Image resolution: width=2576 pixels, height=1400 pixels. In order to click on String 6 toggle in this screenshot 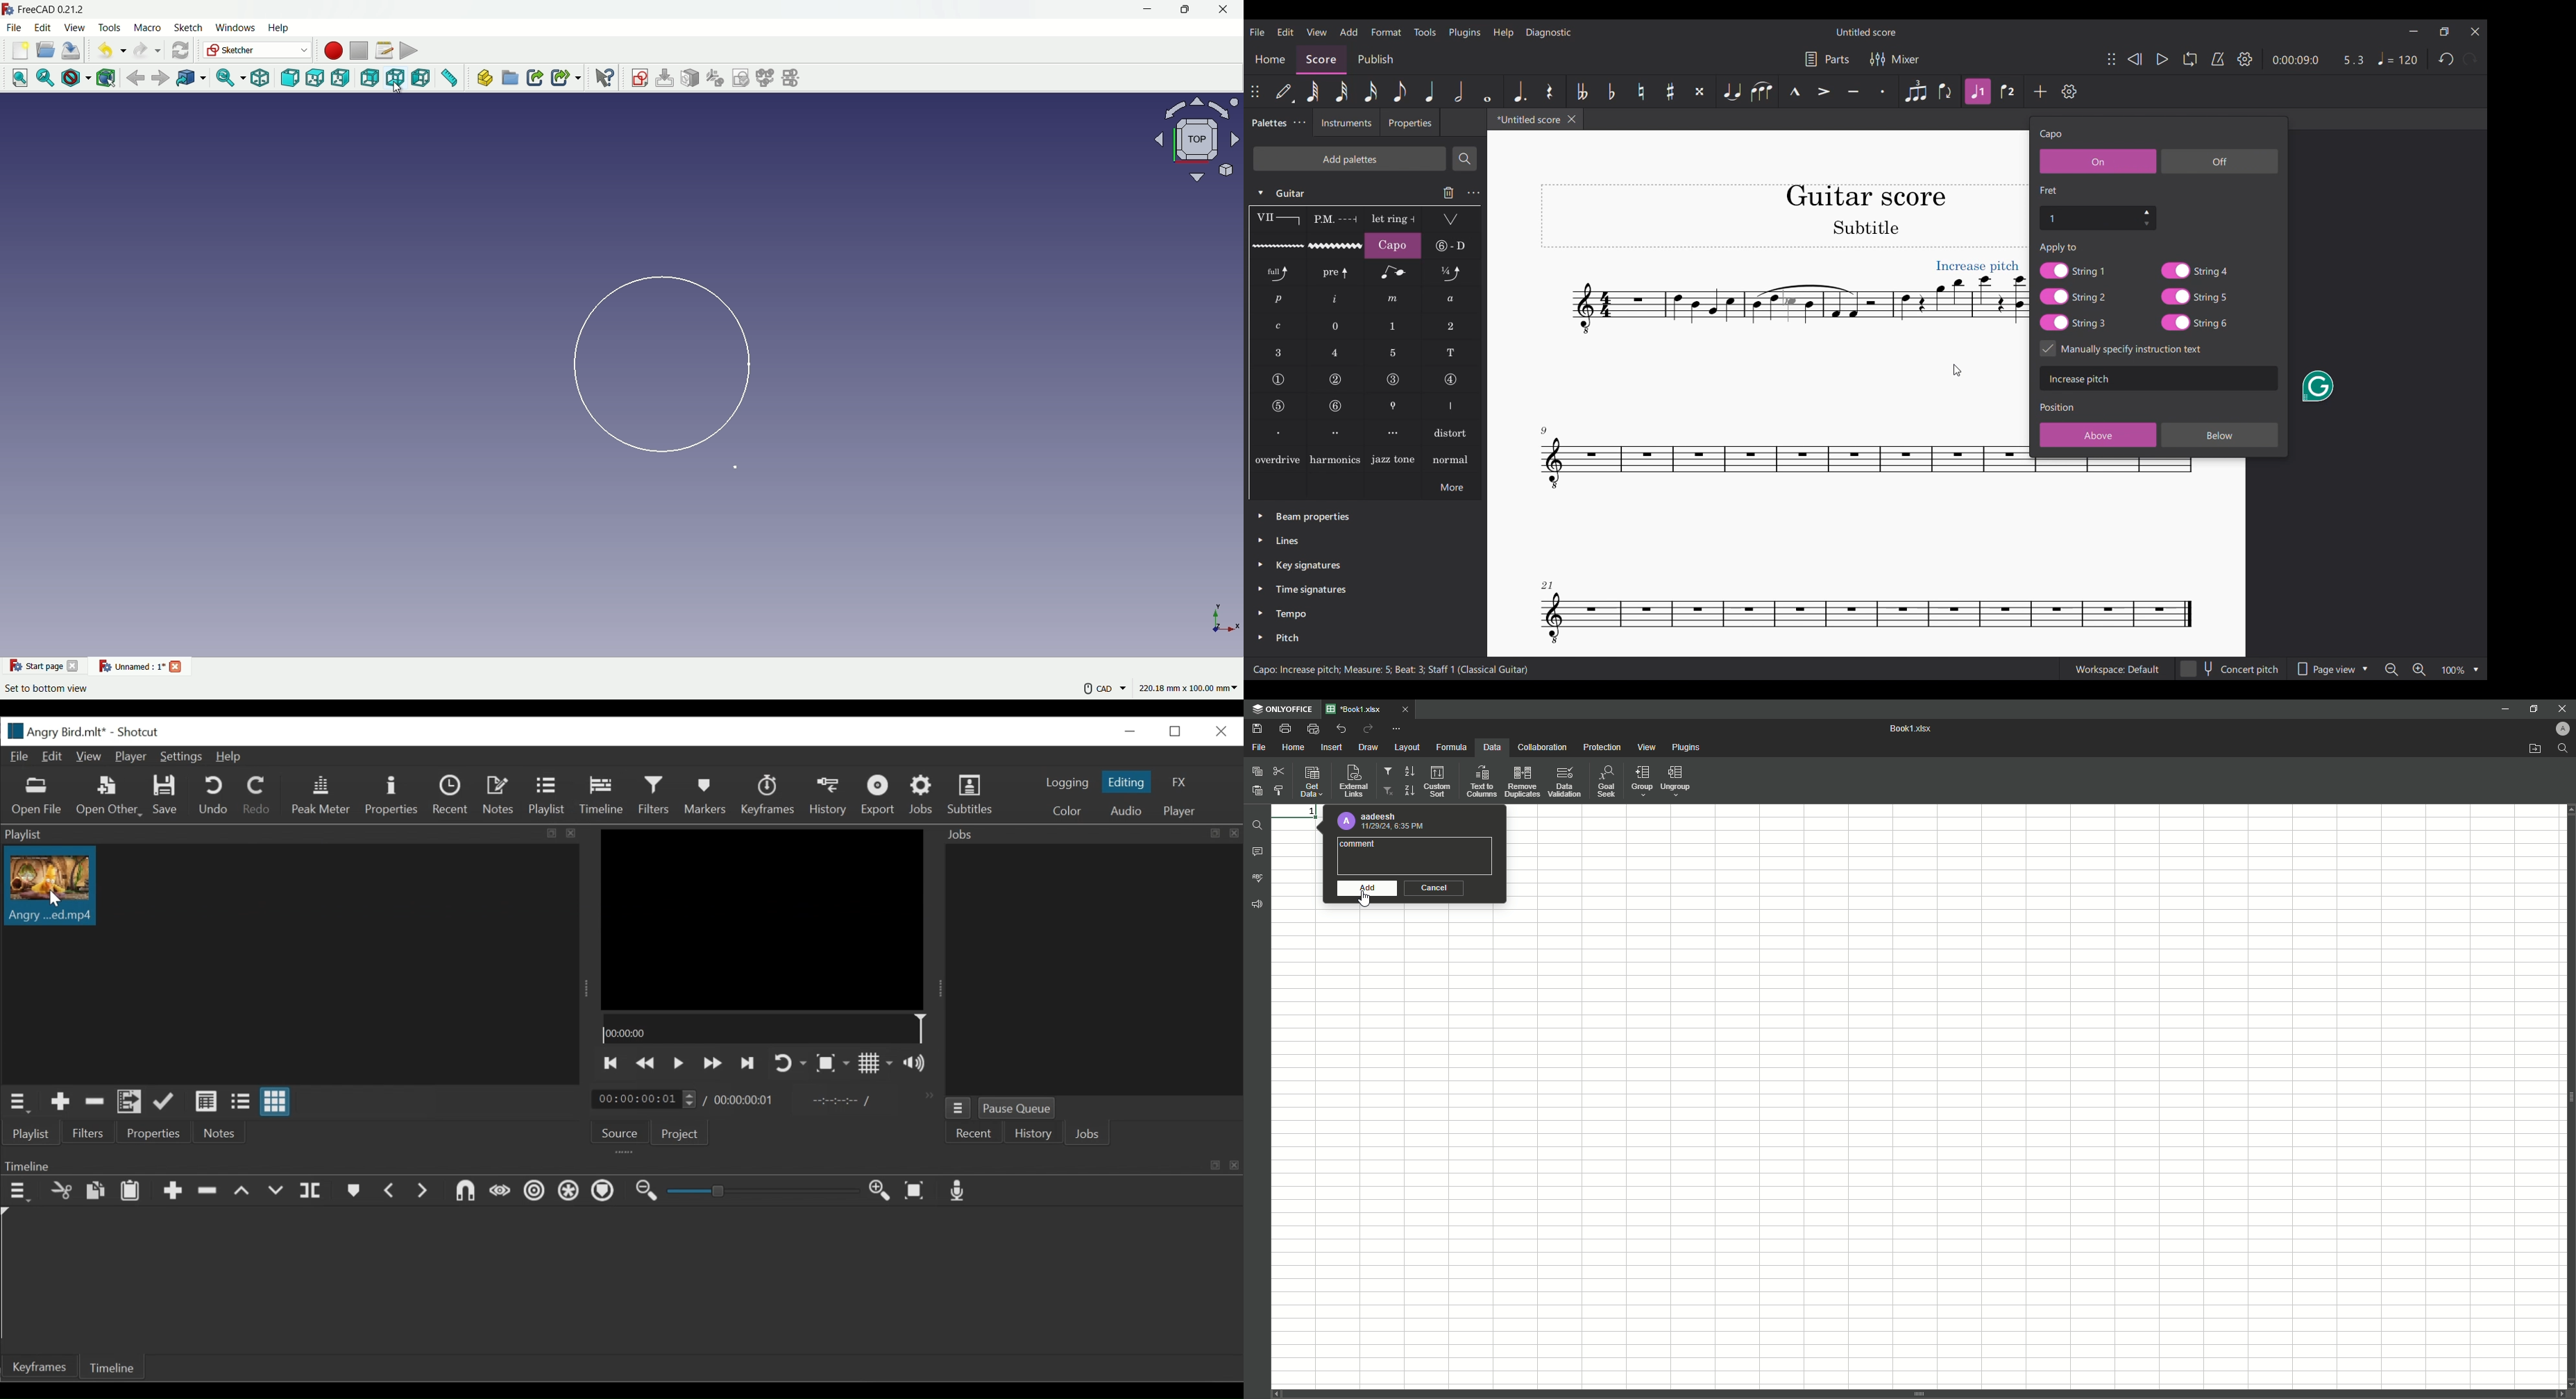, I will do `click(2194, 323)`.